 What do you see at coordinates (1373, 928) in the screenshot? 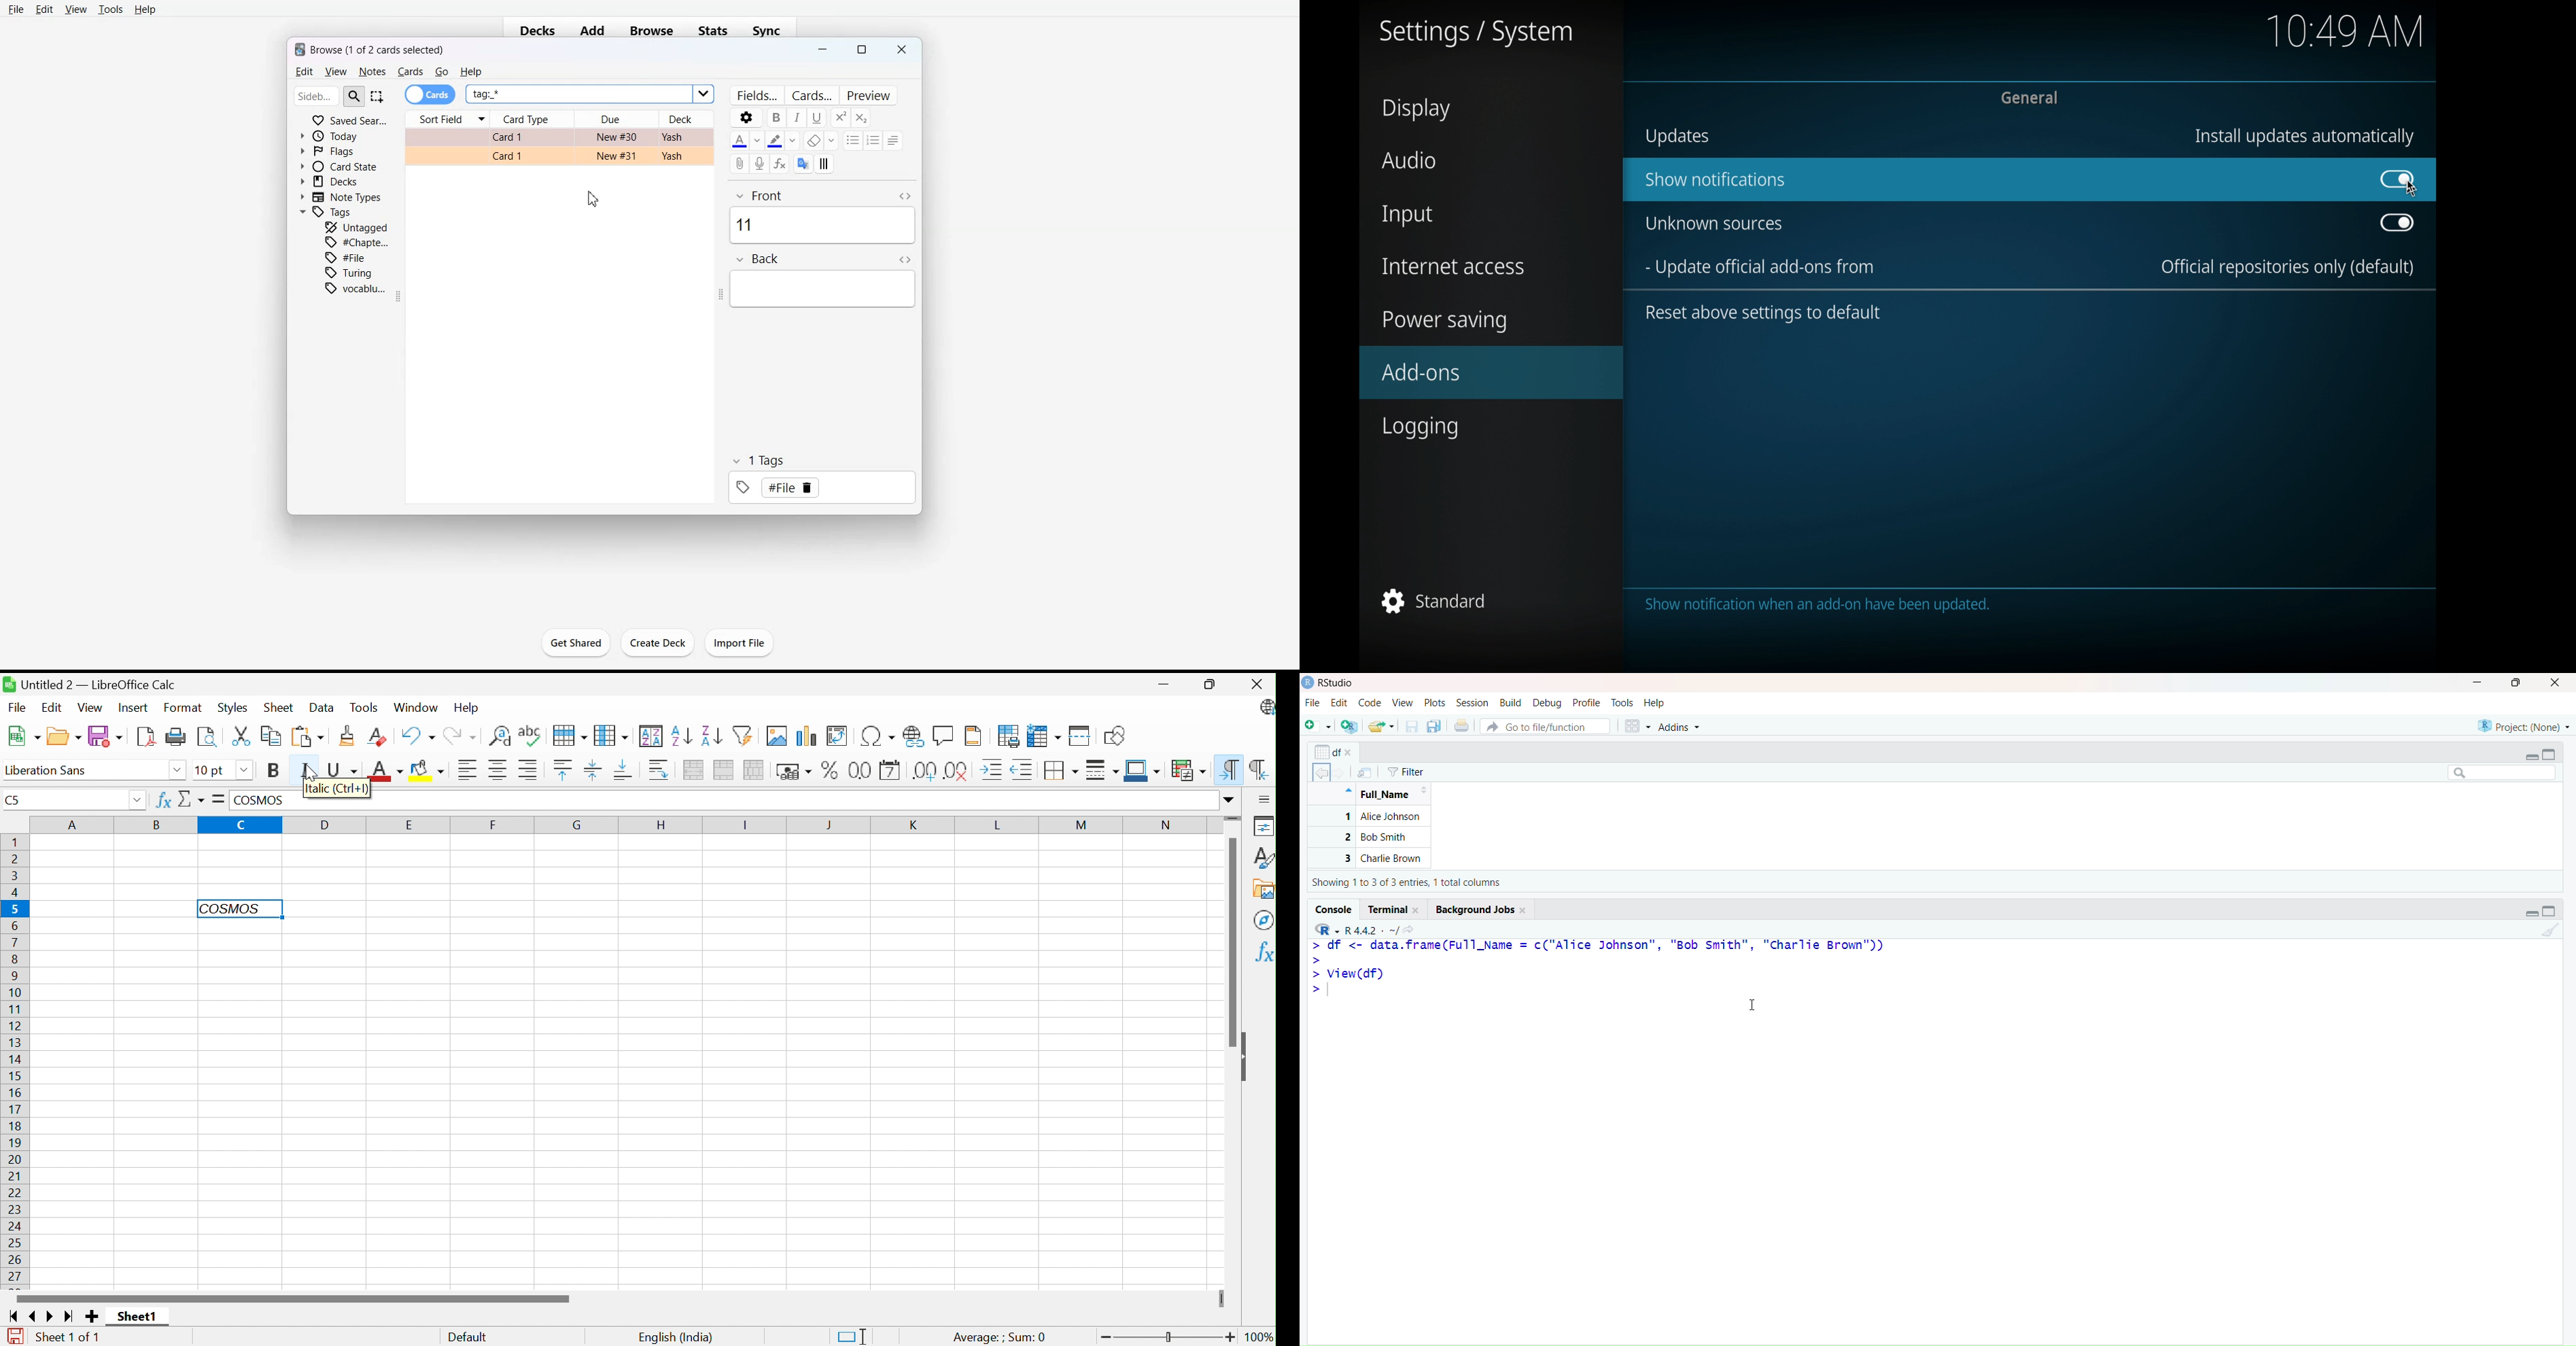
I see `R 4.4.2~/` at bounding box center [1373, 928].